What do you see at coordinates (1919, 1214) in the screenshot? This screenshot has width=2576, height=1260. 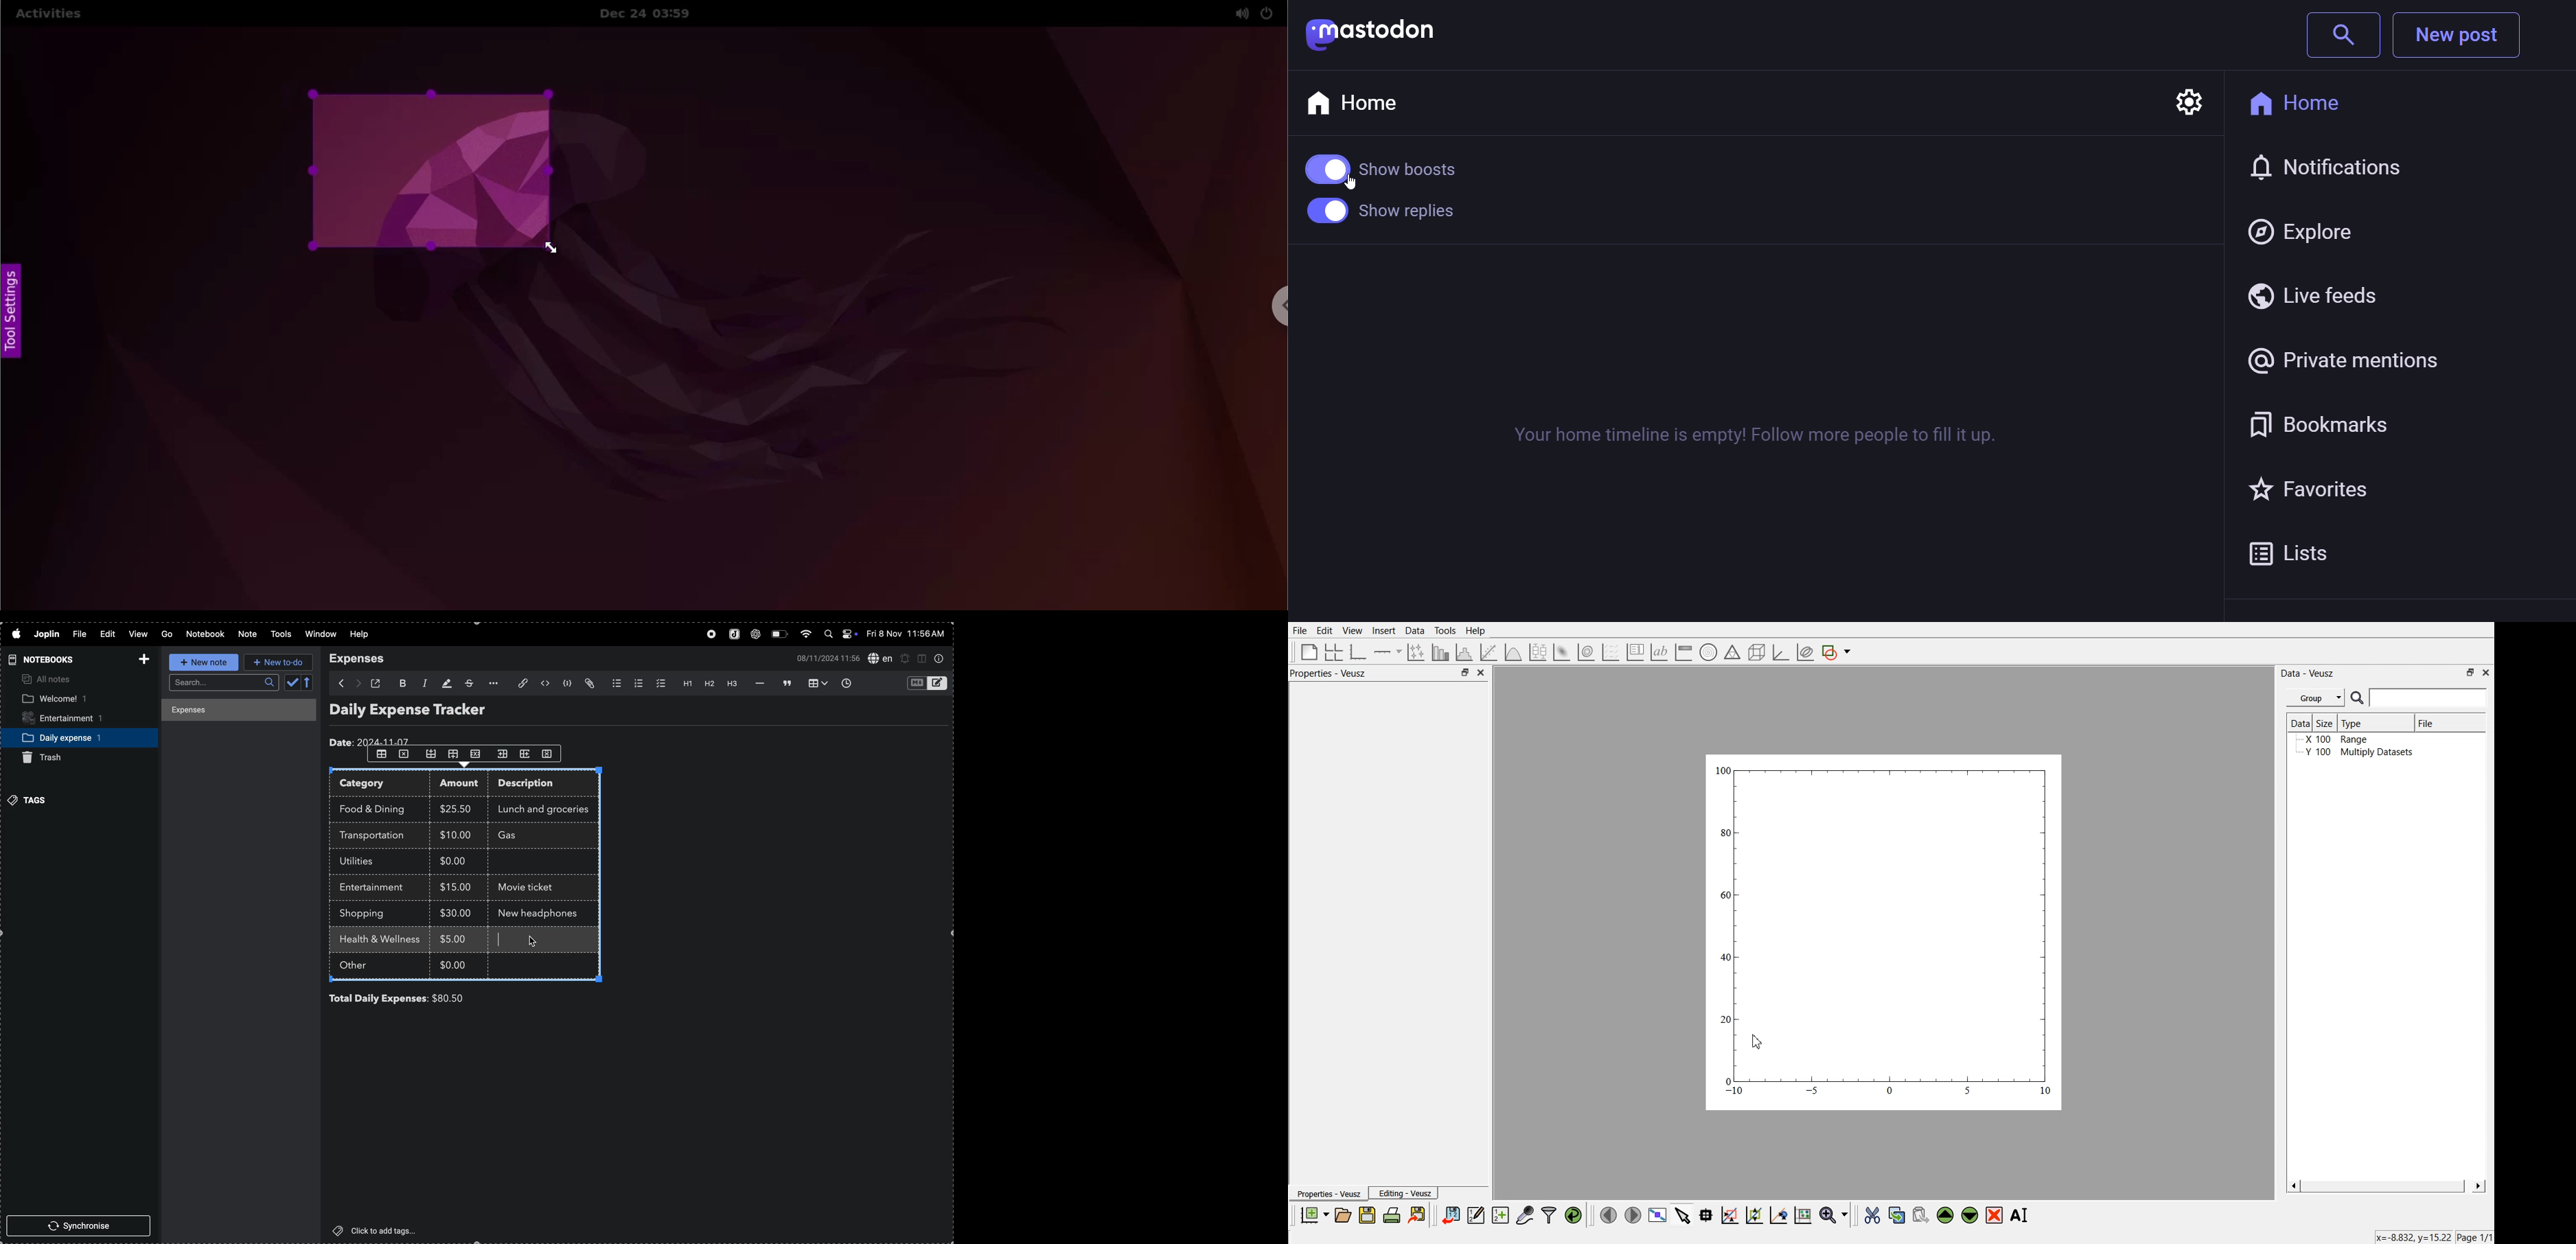 I see `paste the selected widgets` at bounding box center [1919, 1214].